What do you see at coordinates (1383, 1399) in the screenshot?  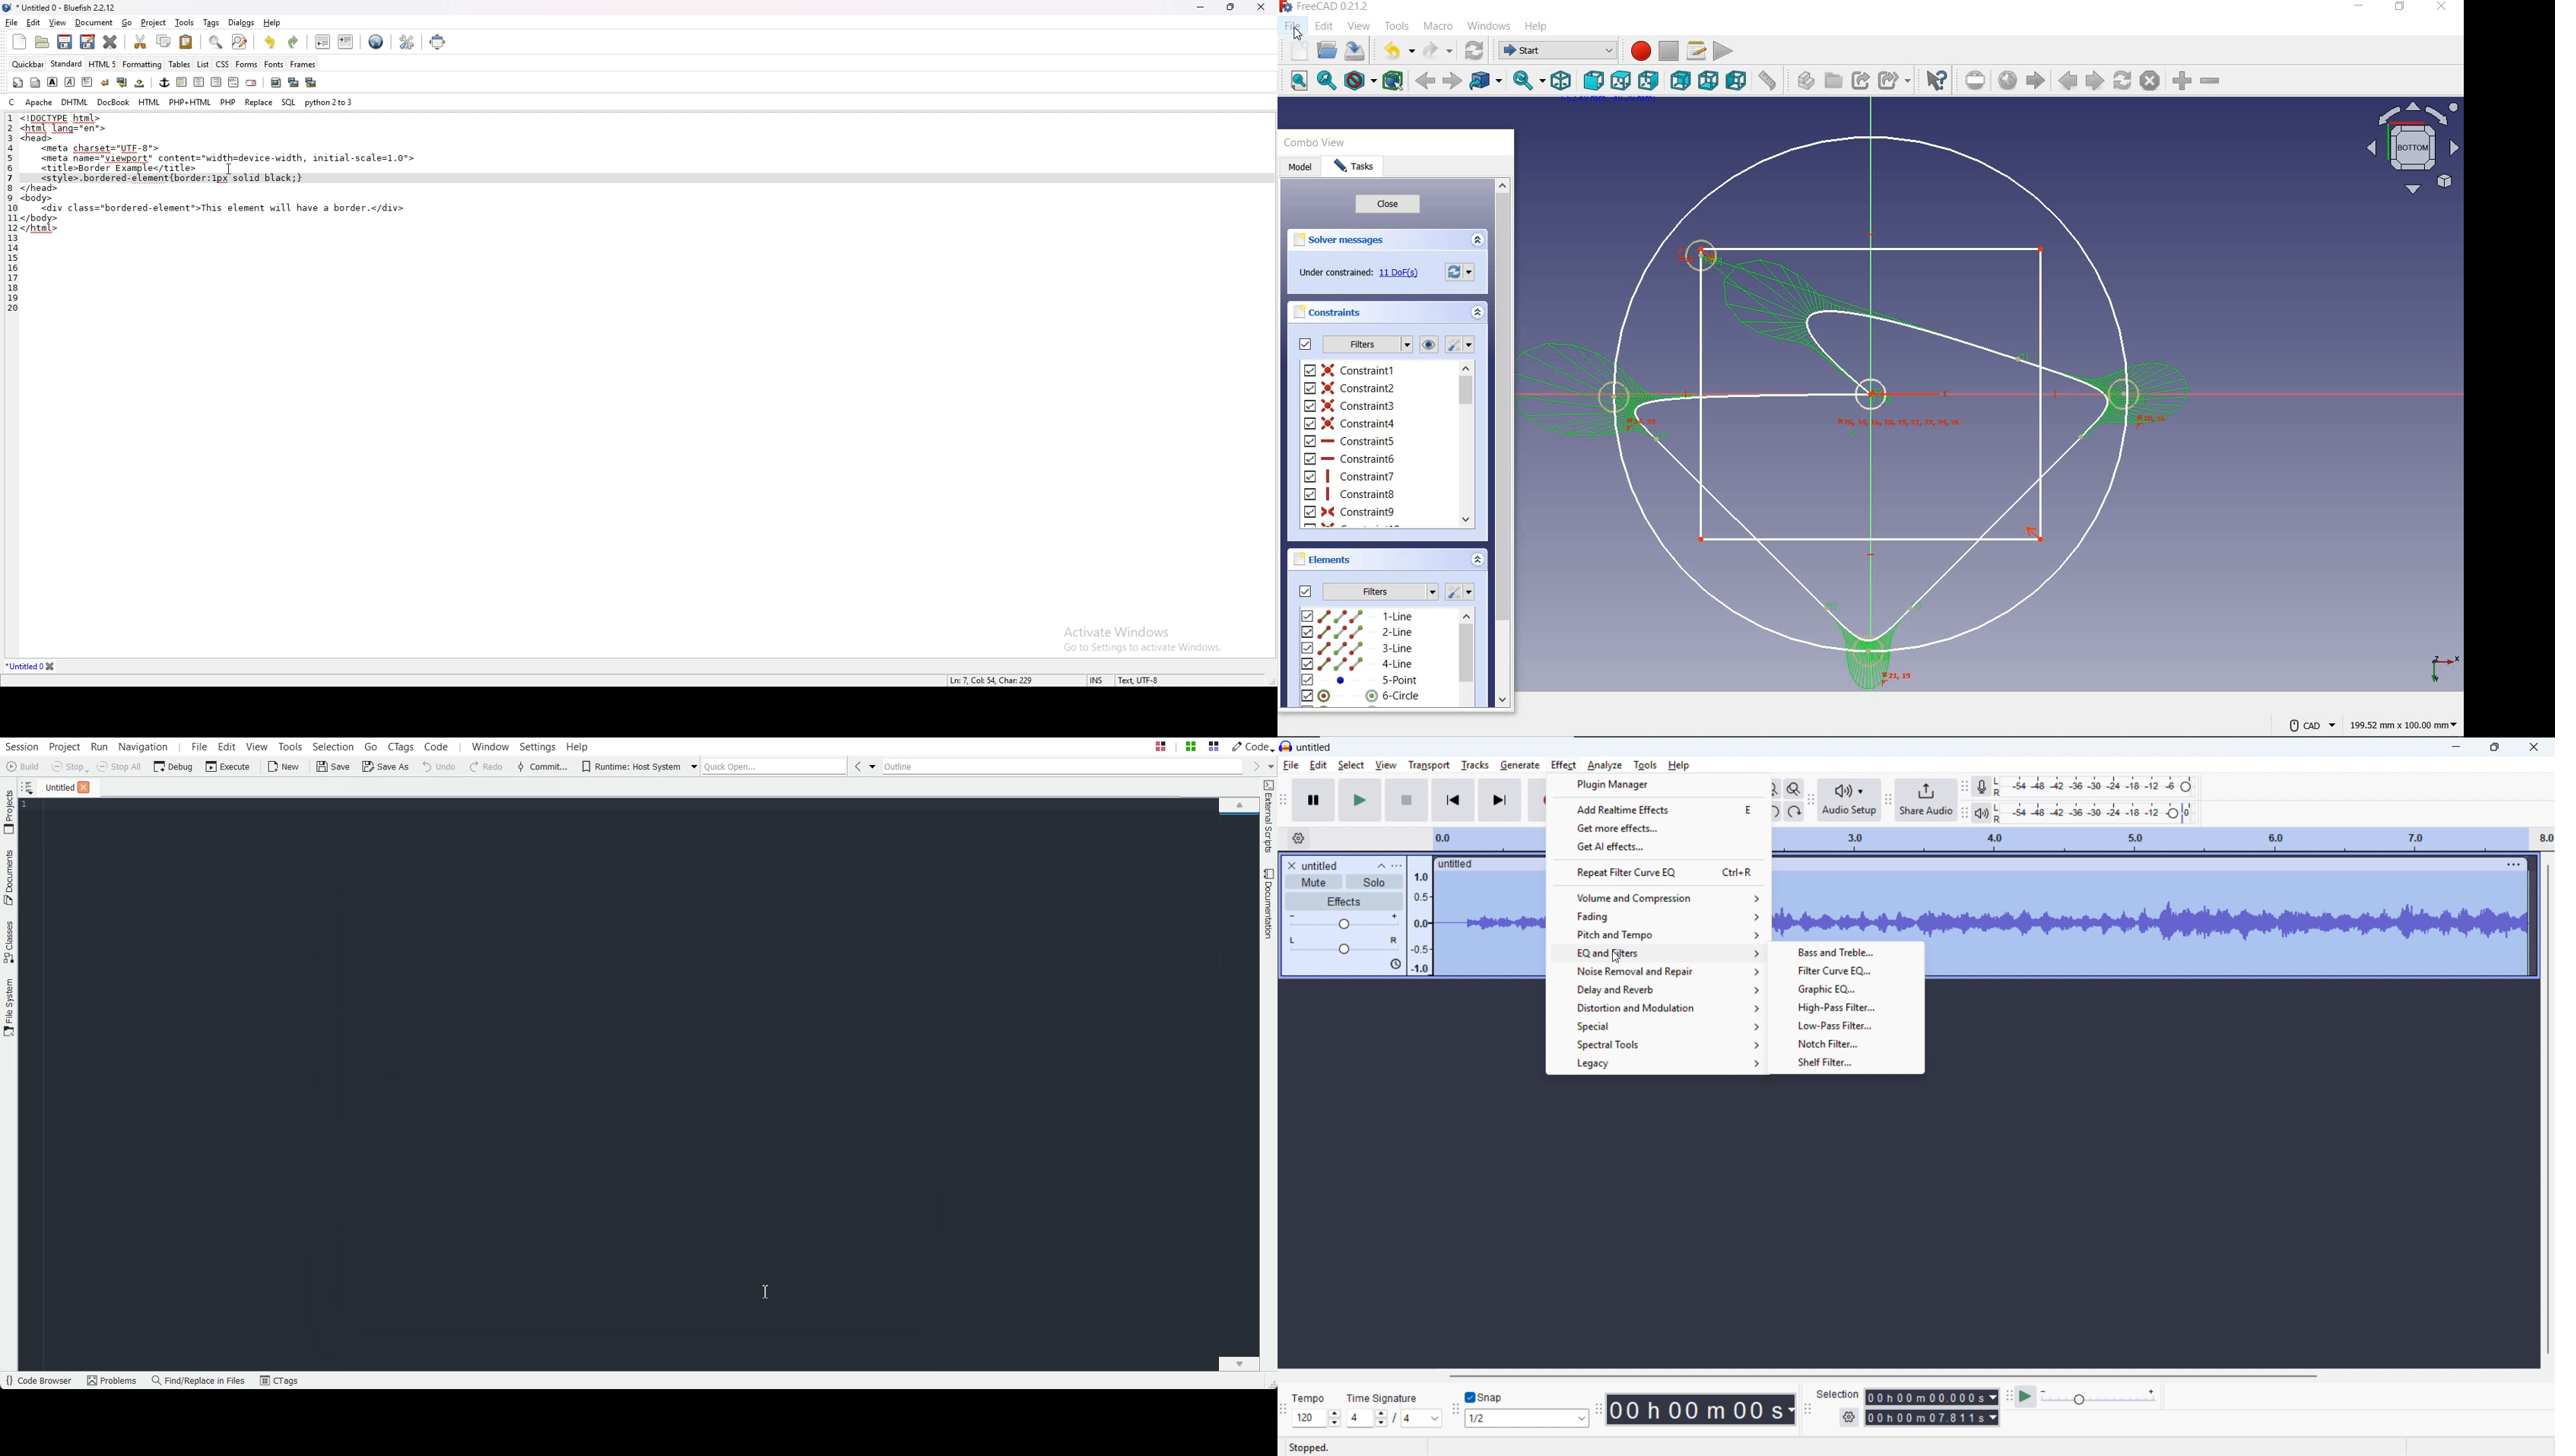 I see `time signature` at bounding box center [1383, 1399].